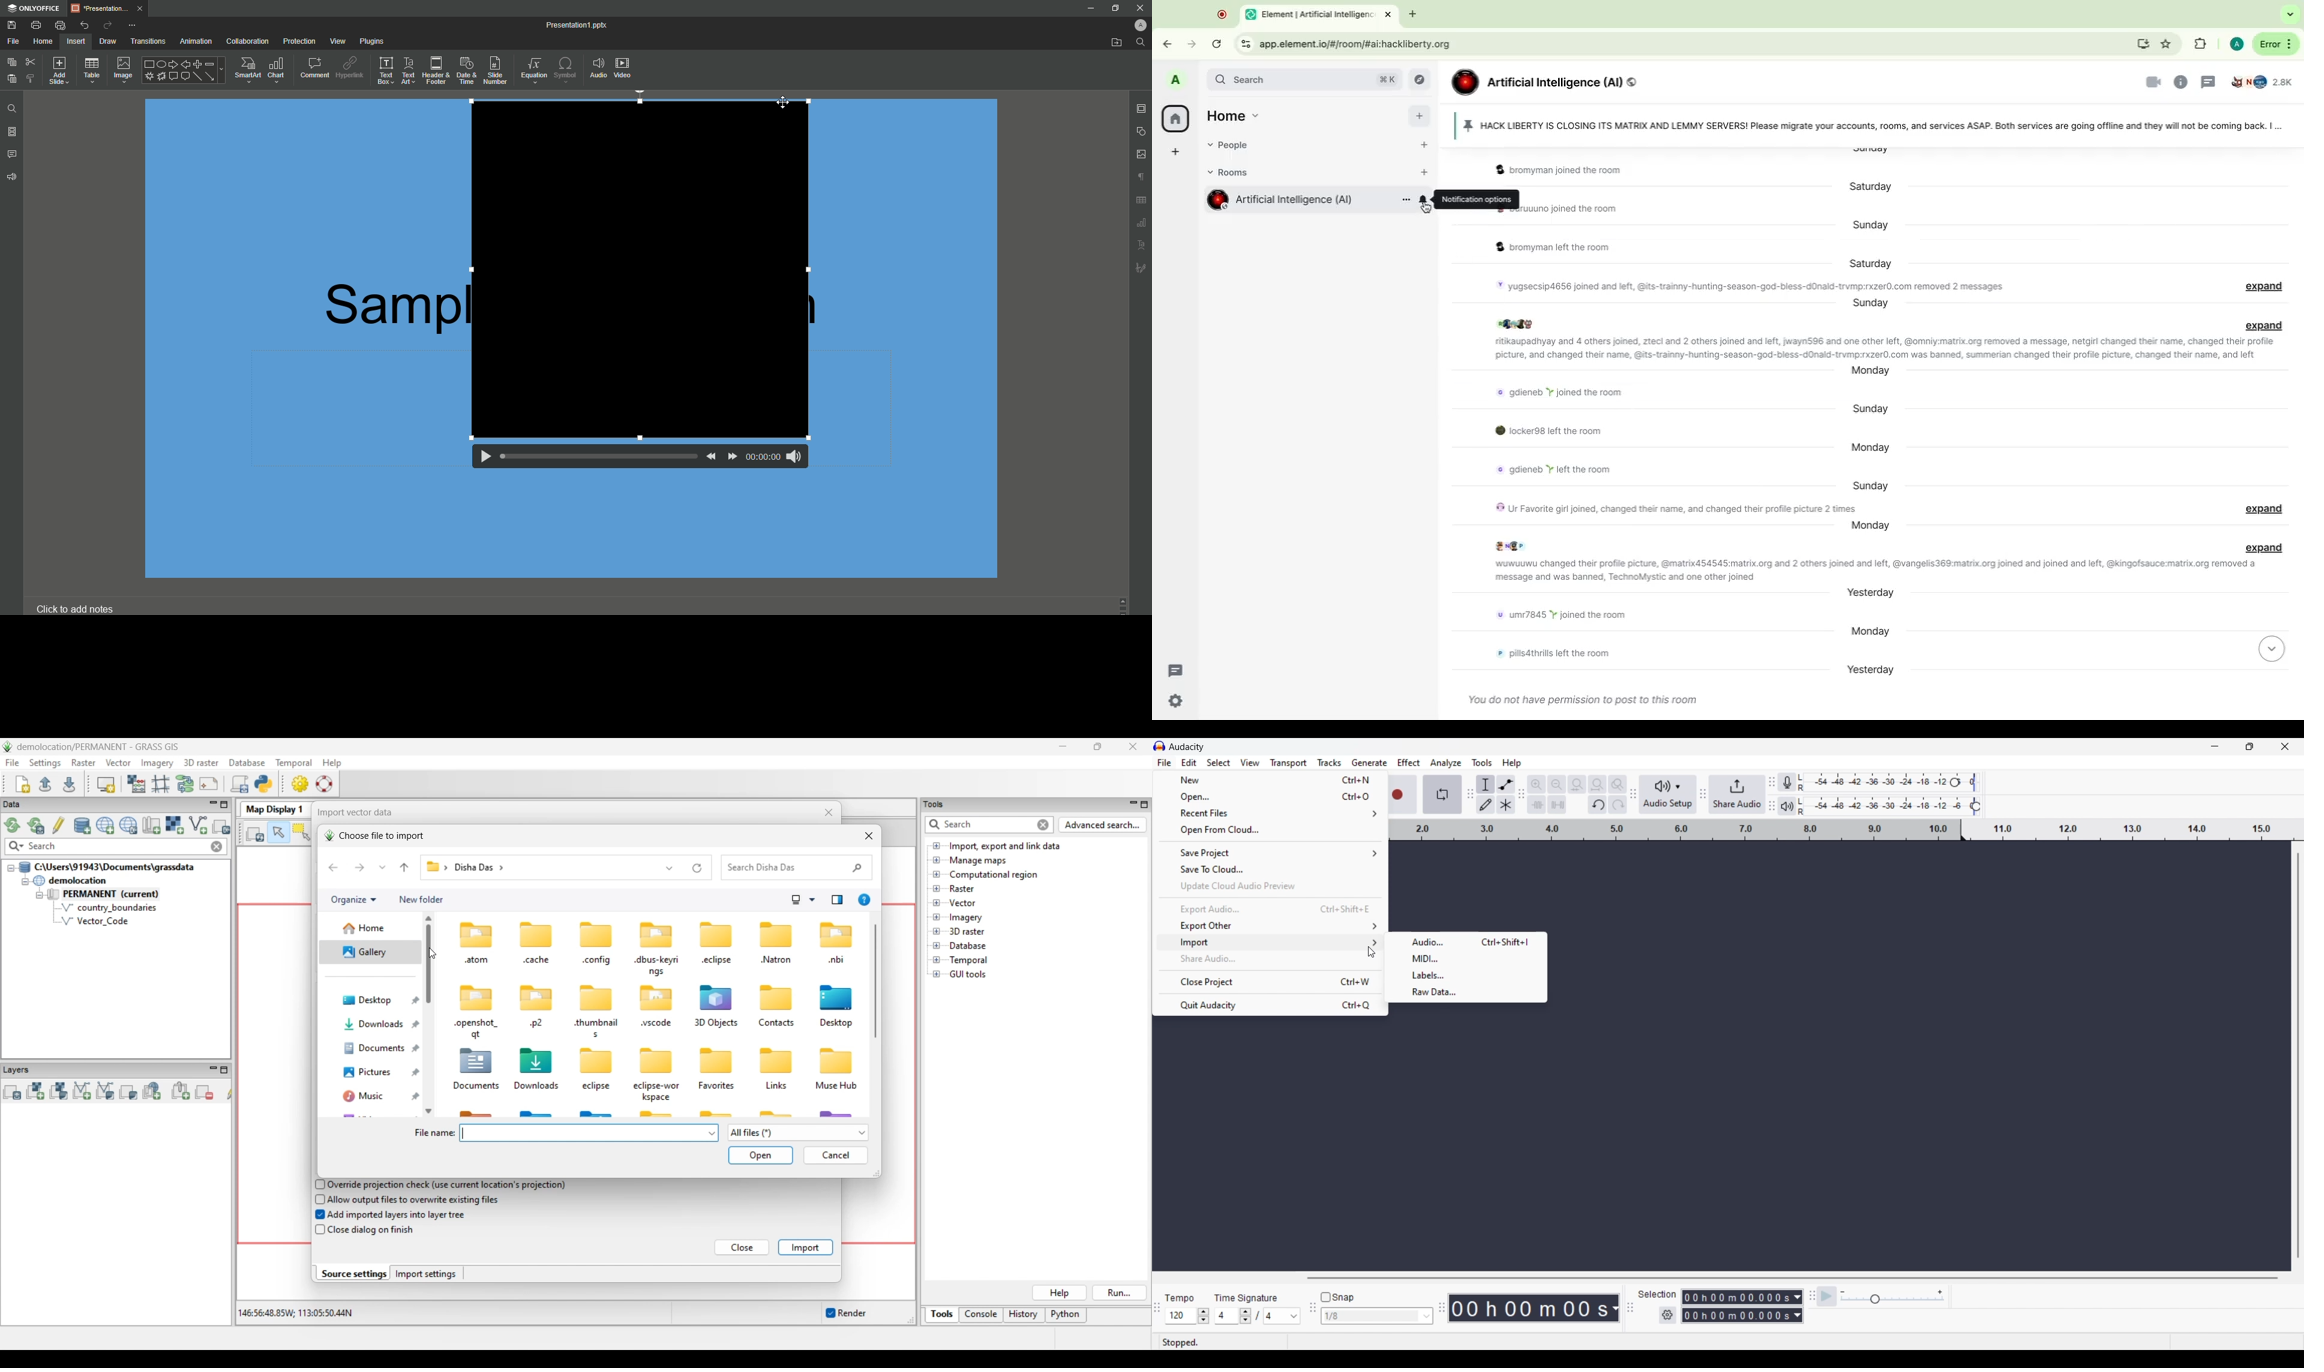 This screenshot has height=1372, width=2324. I want to click on Comments, so click(13, 155).